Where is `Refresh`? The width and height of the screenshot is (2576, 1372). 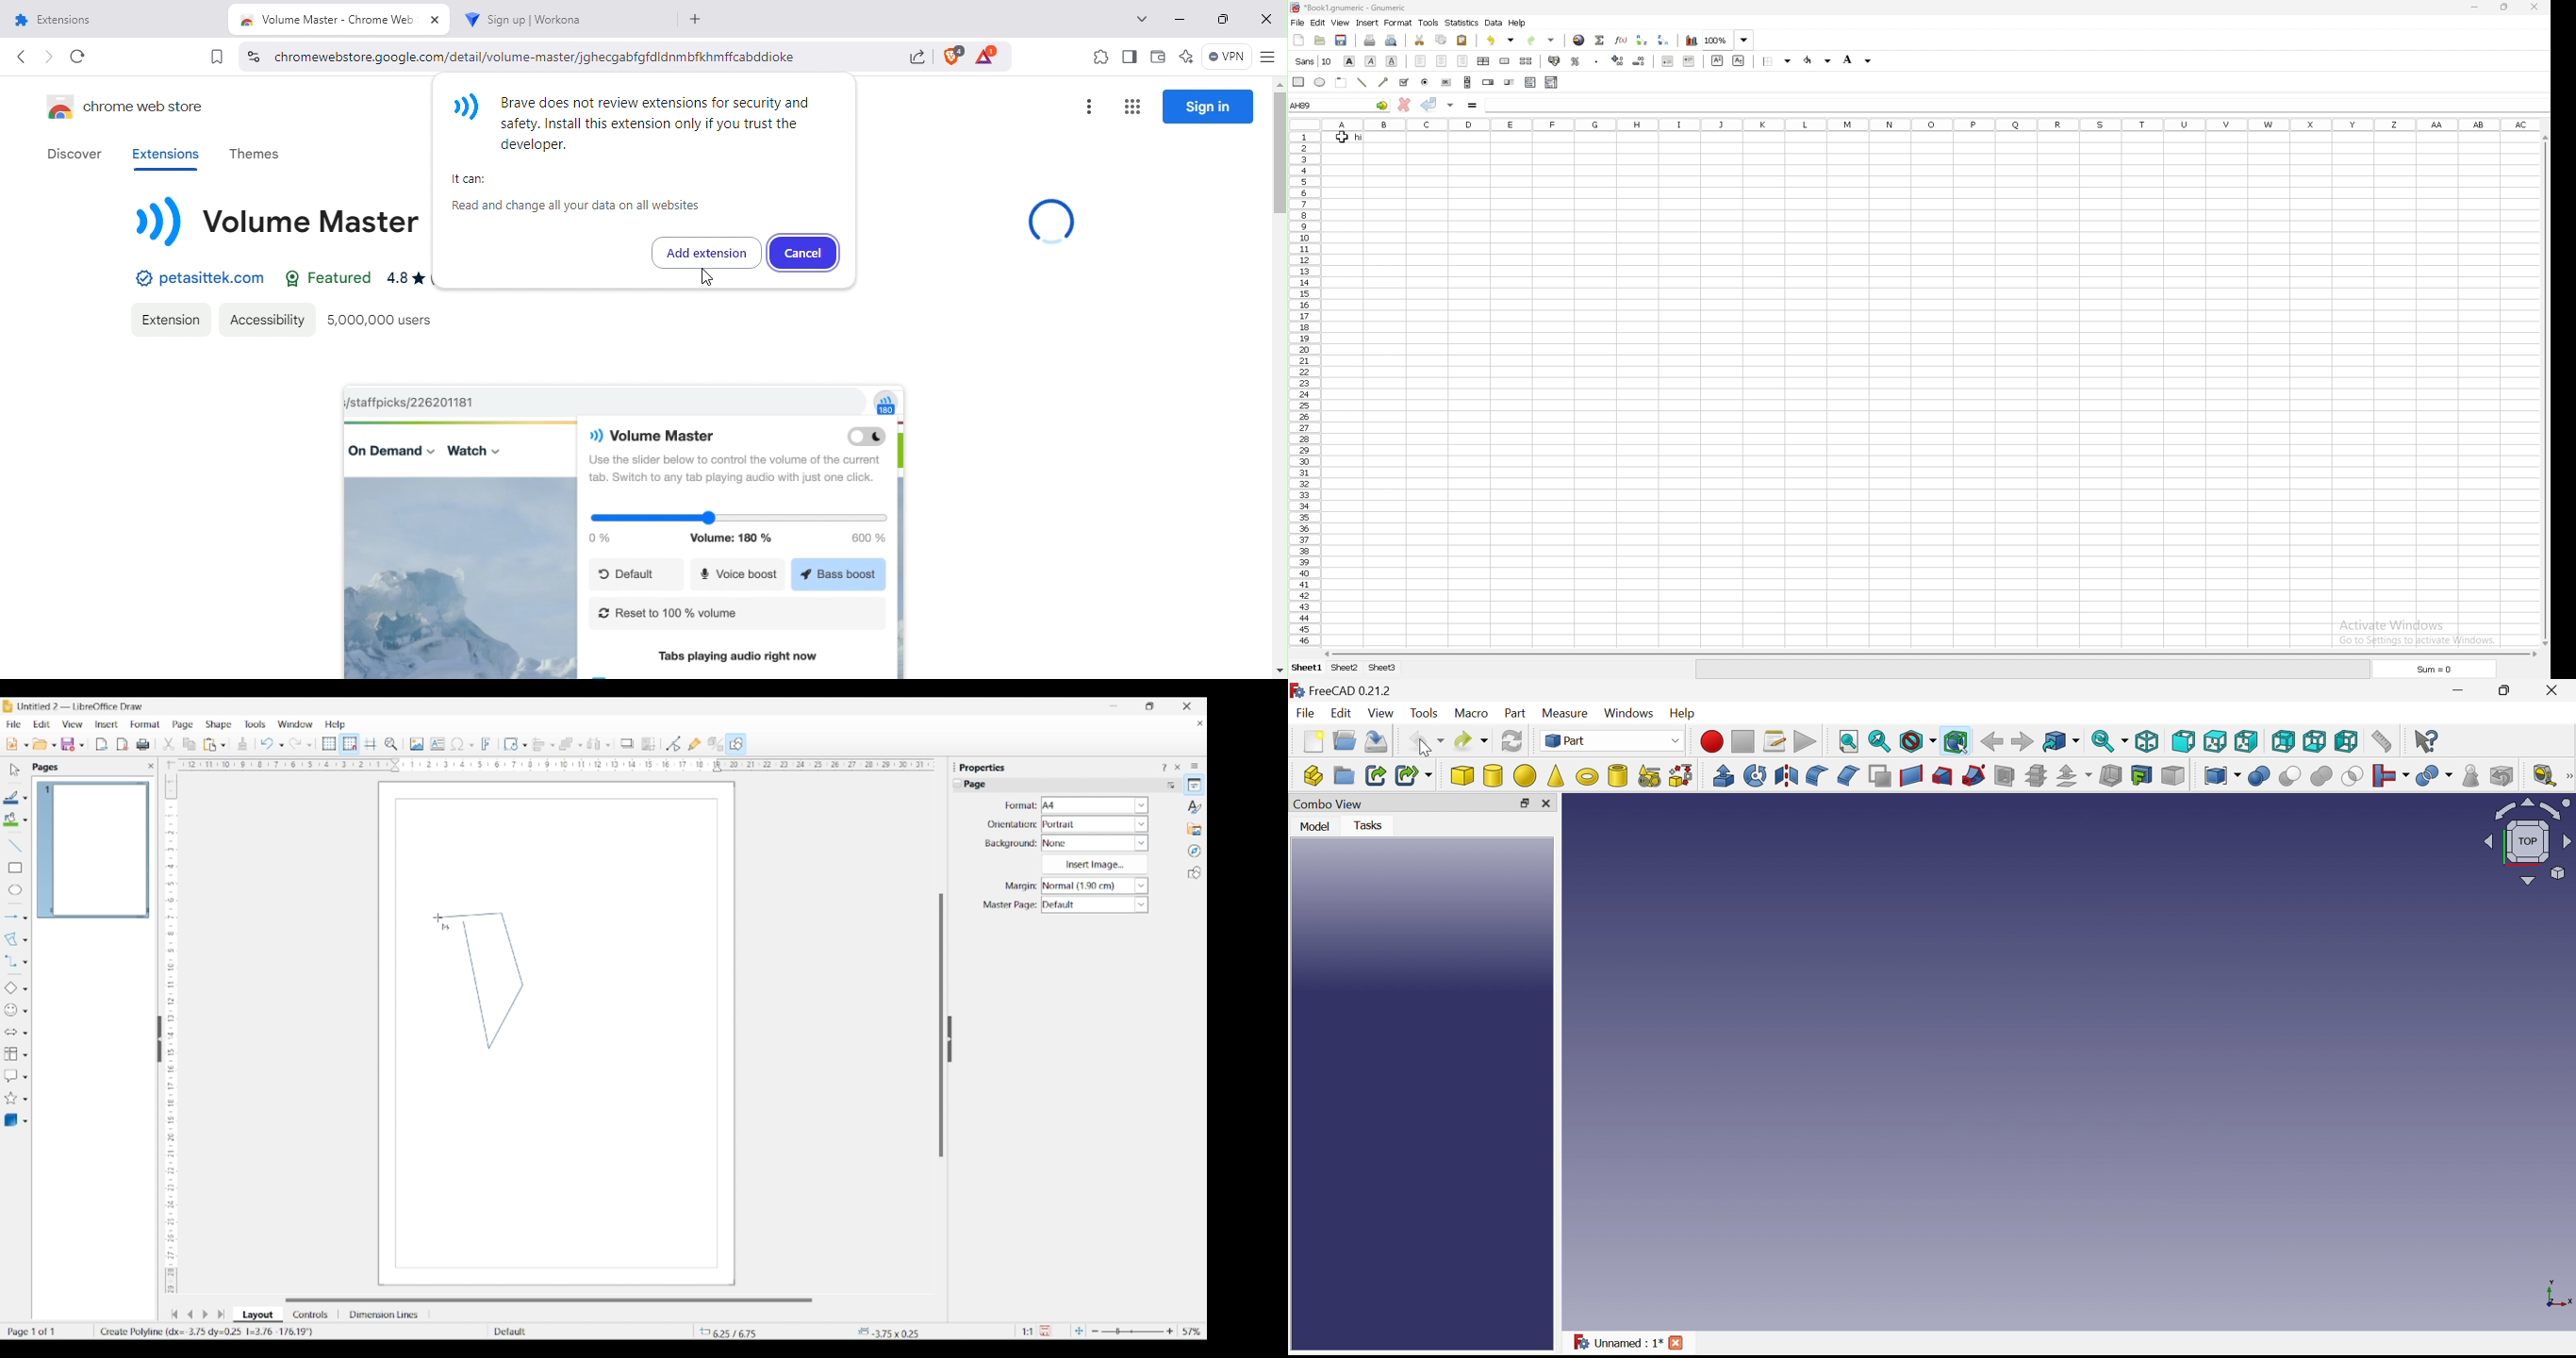 Refresh is located at coordinates (1513, 741).